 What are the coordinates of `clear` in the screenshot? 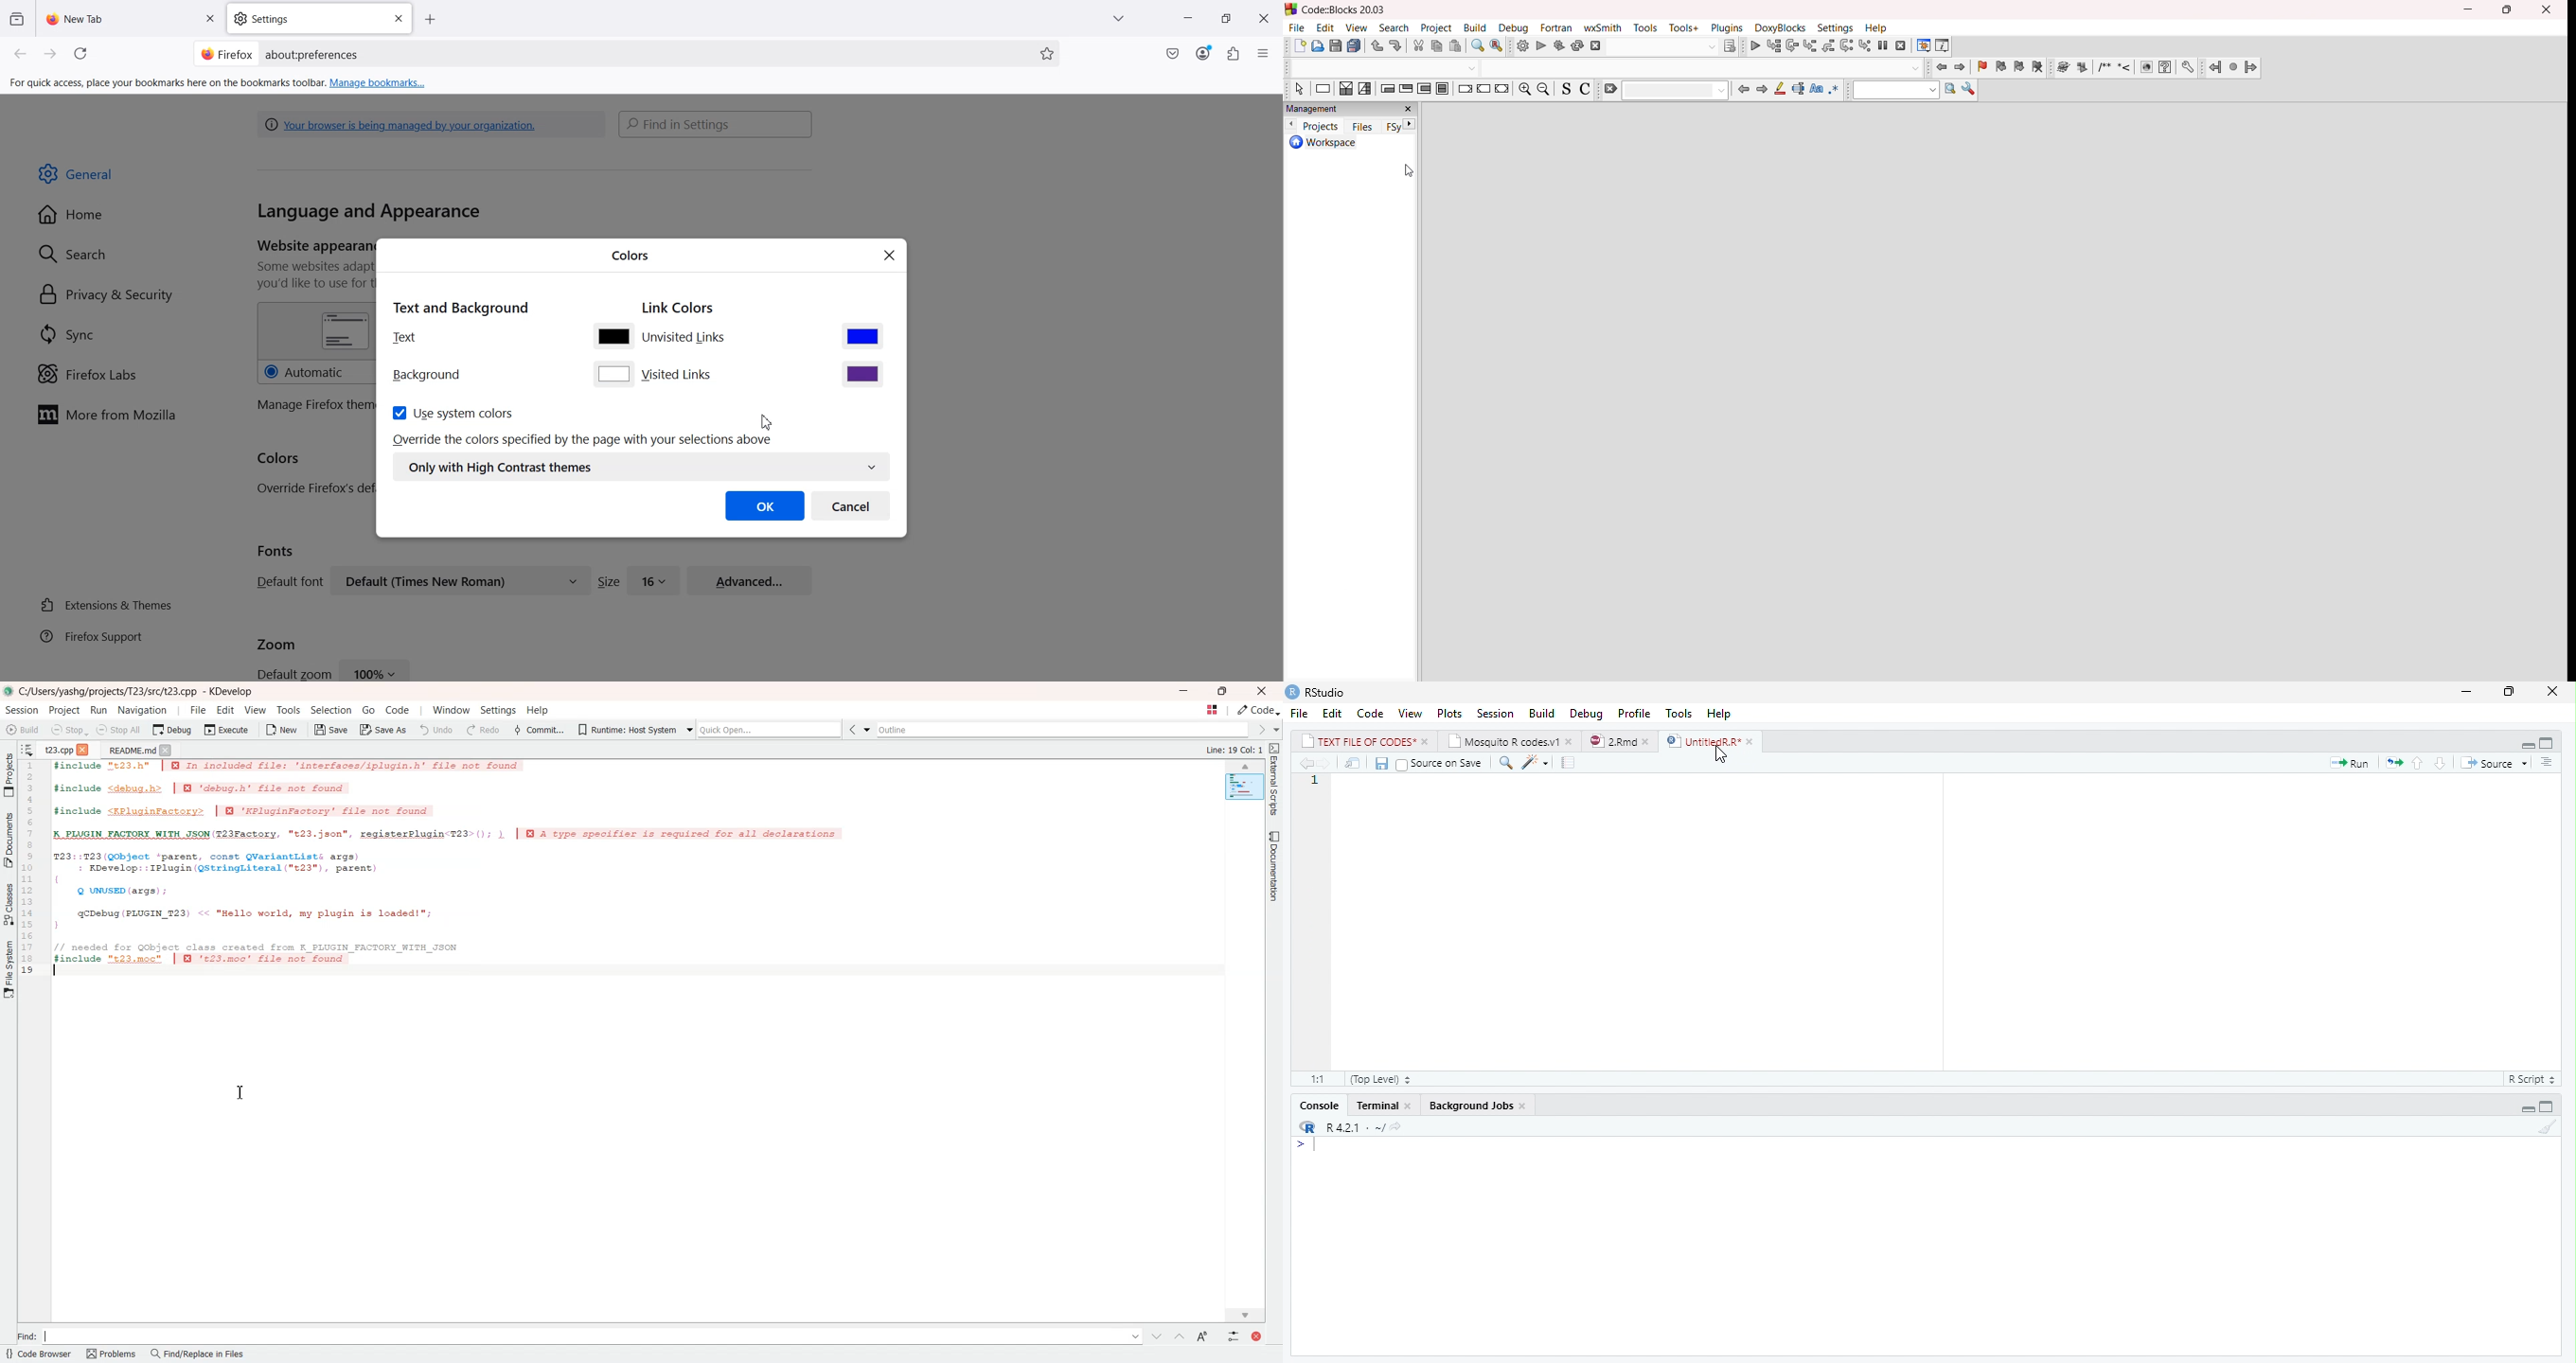 It's located at (1665, 90).